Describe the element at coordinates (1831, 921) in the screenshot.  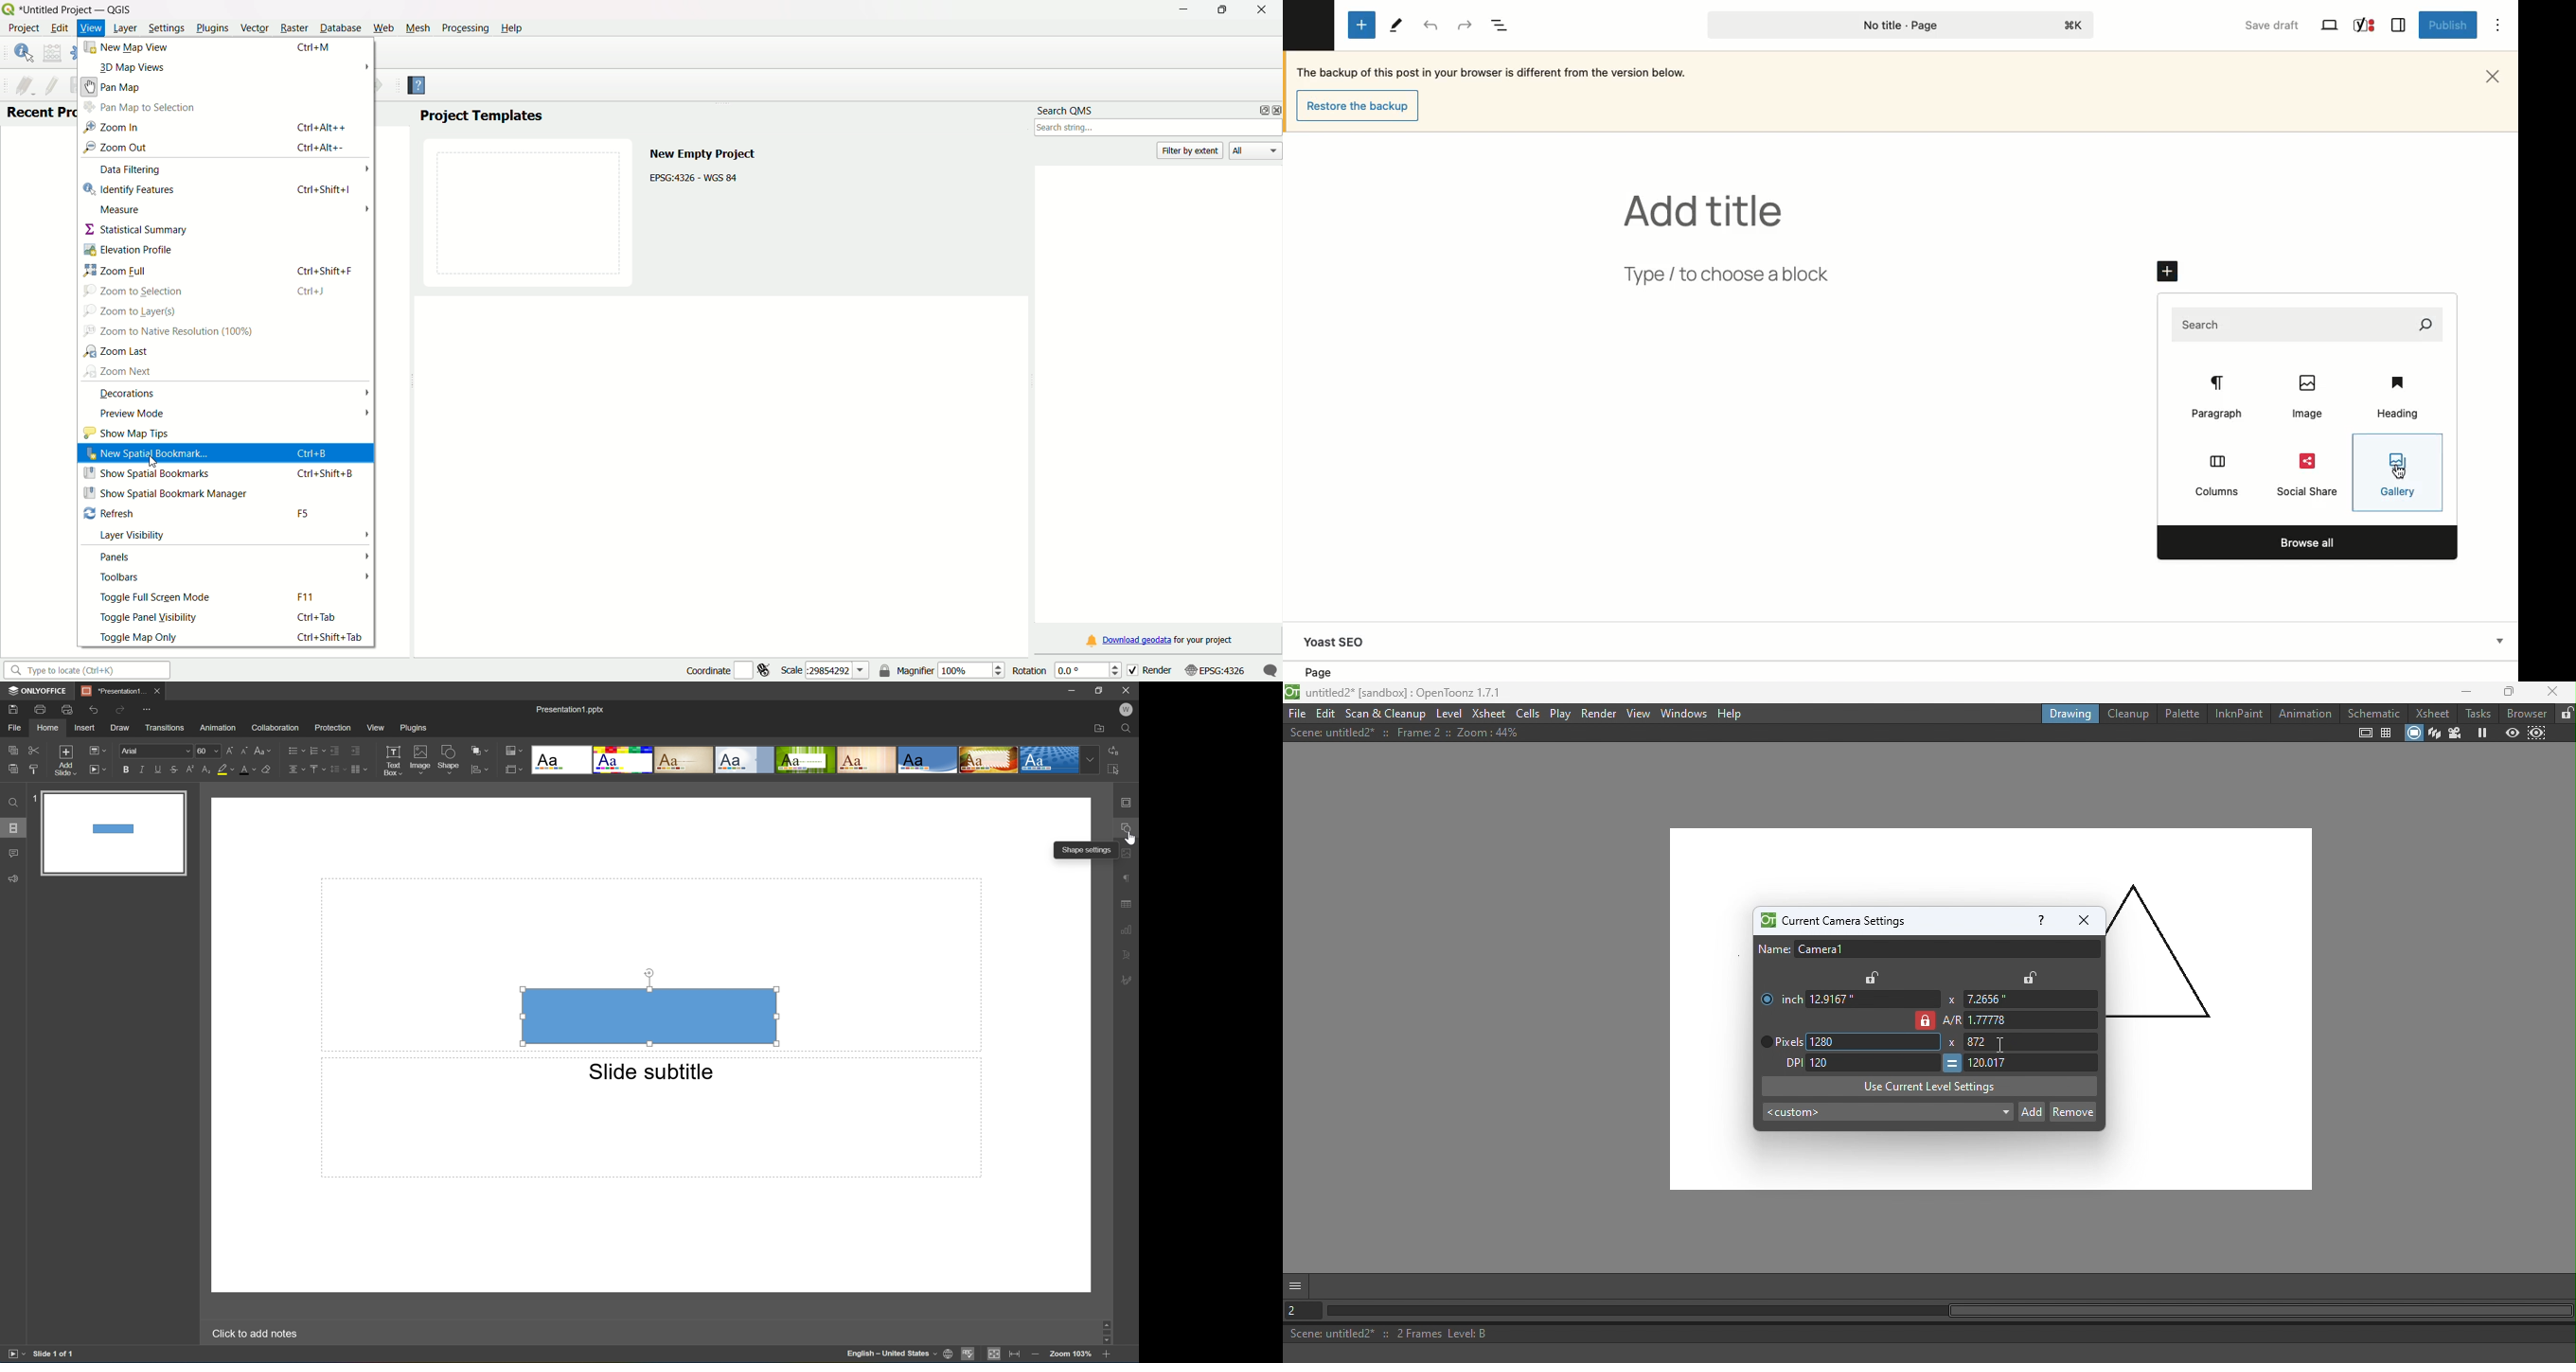
I see `Current camera settings` at that location.